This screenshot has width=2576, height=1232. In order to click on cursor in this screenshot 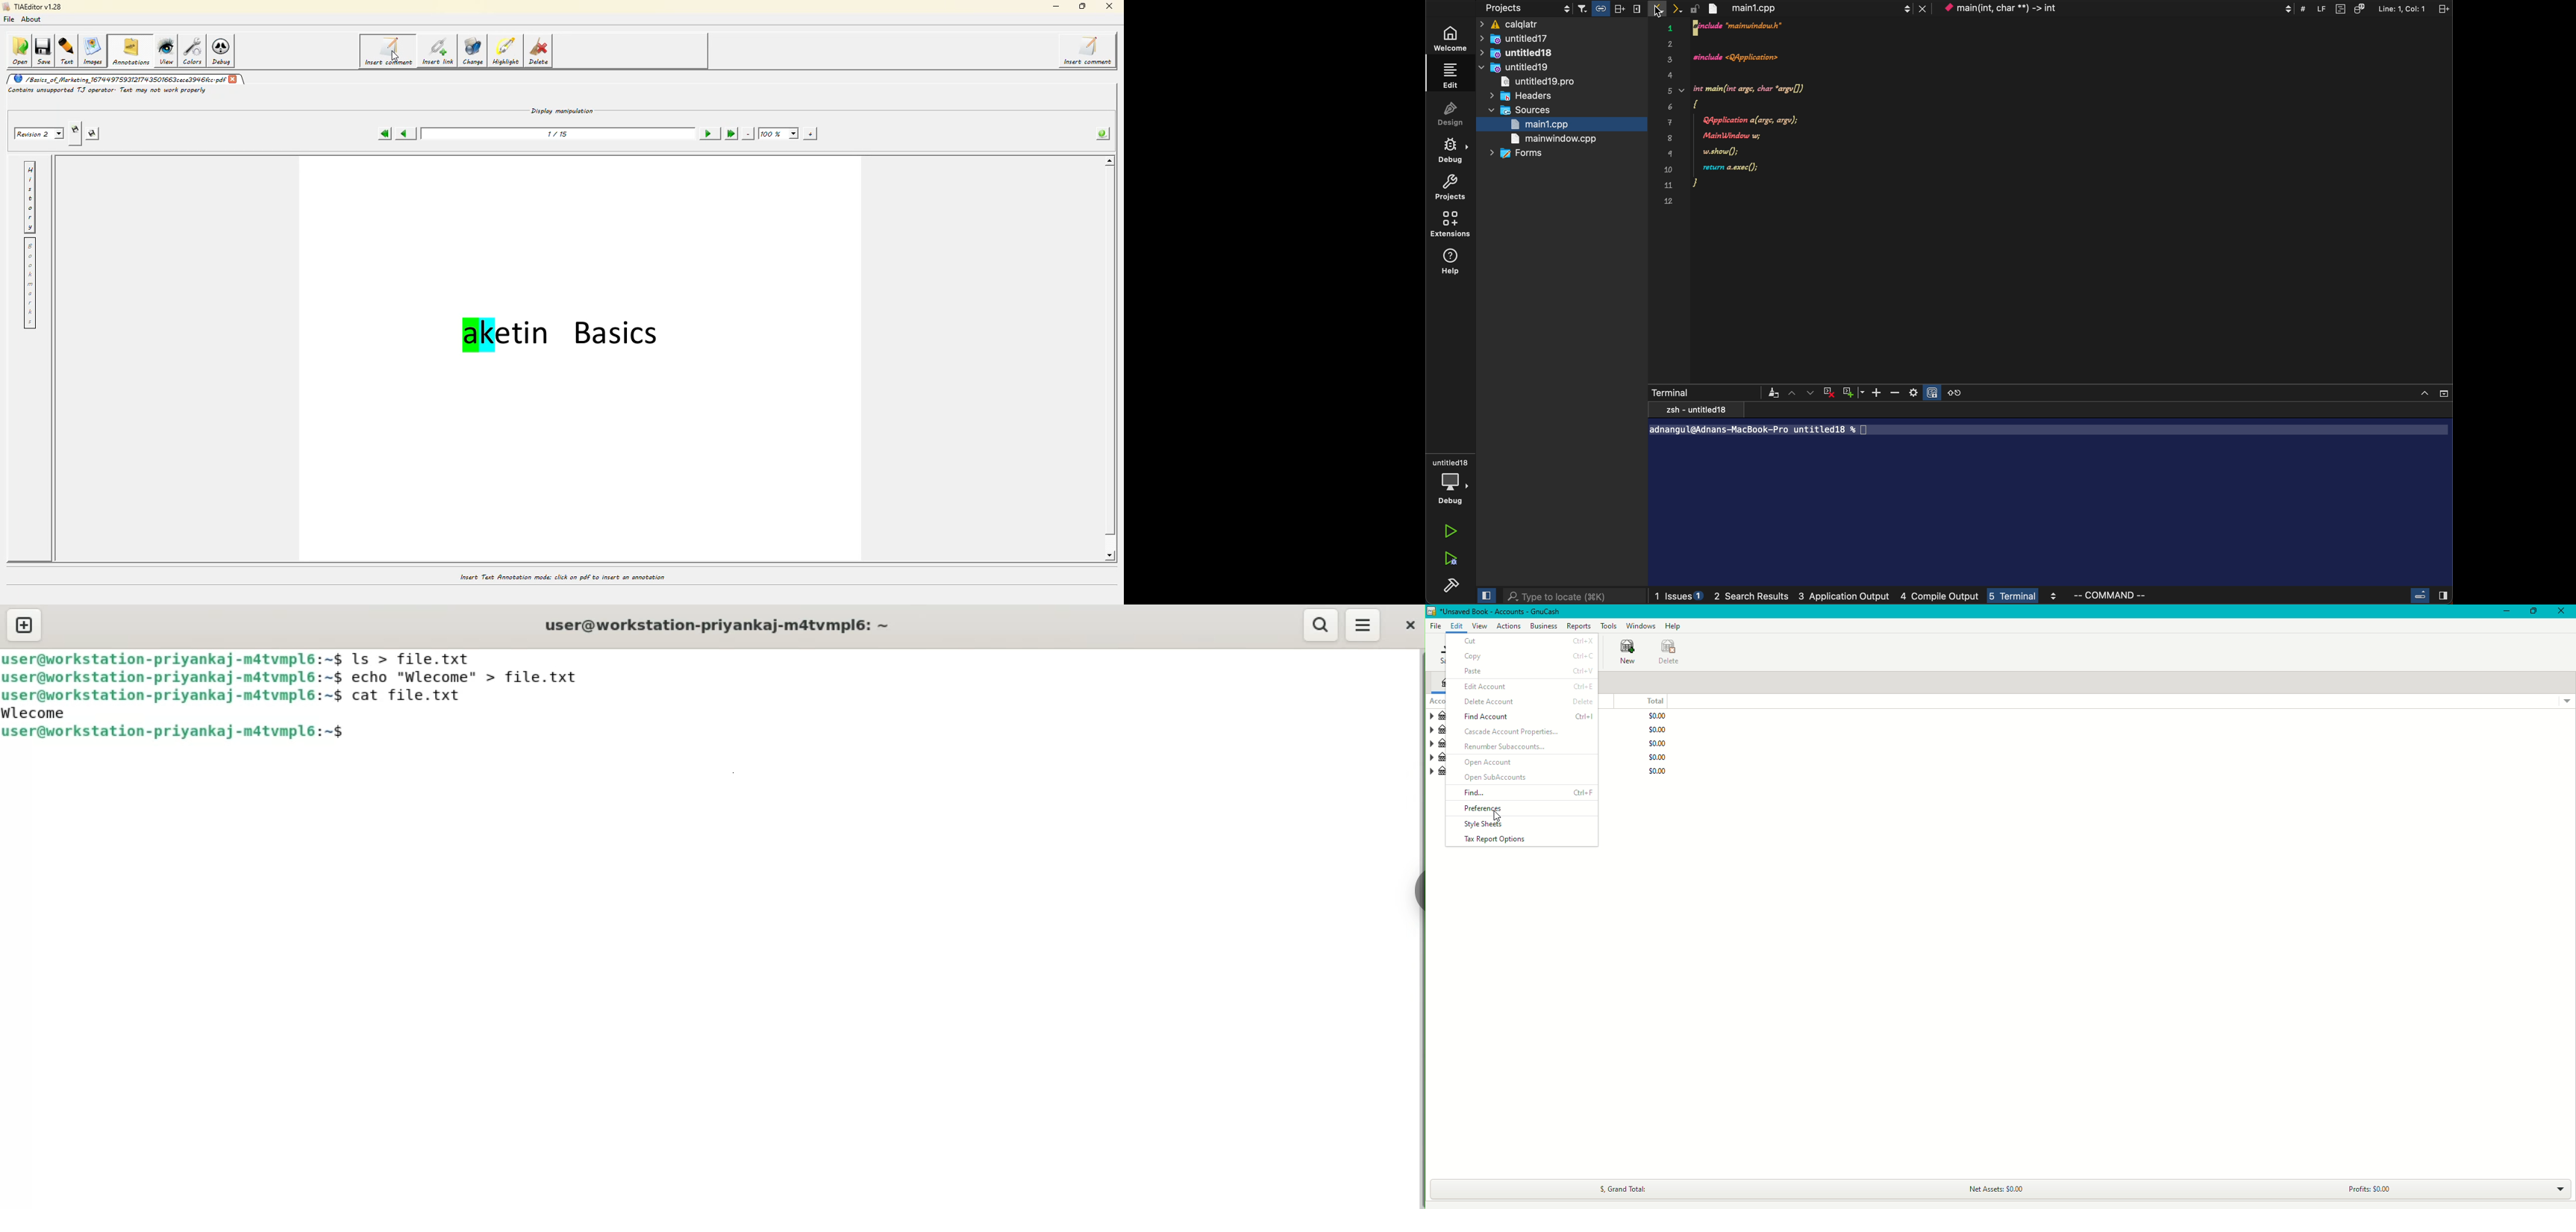, I will do `click(1497, 816)`.